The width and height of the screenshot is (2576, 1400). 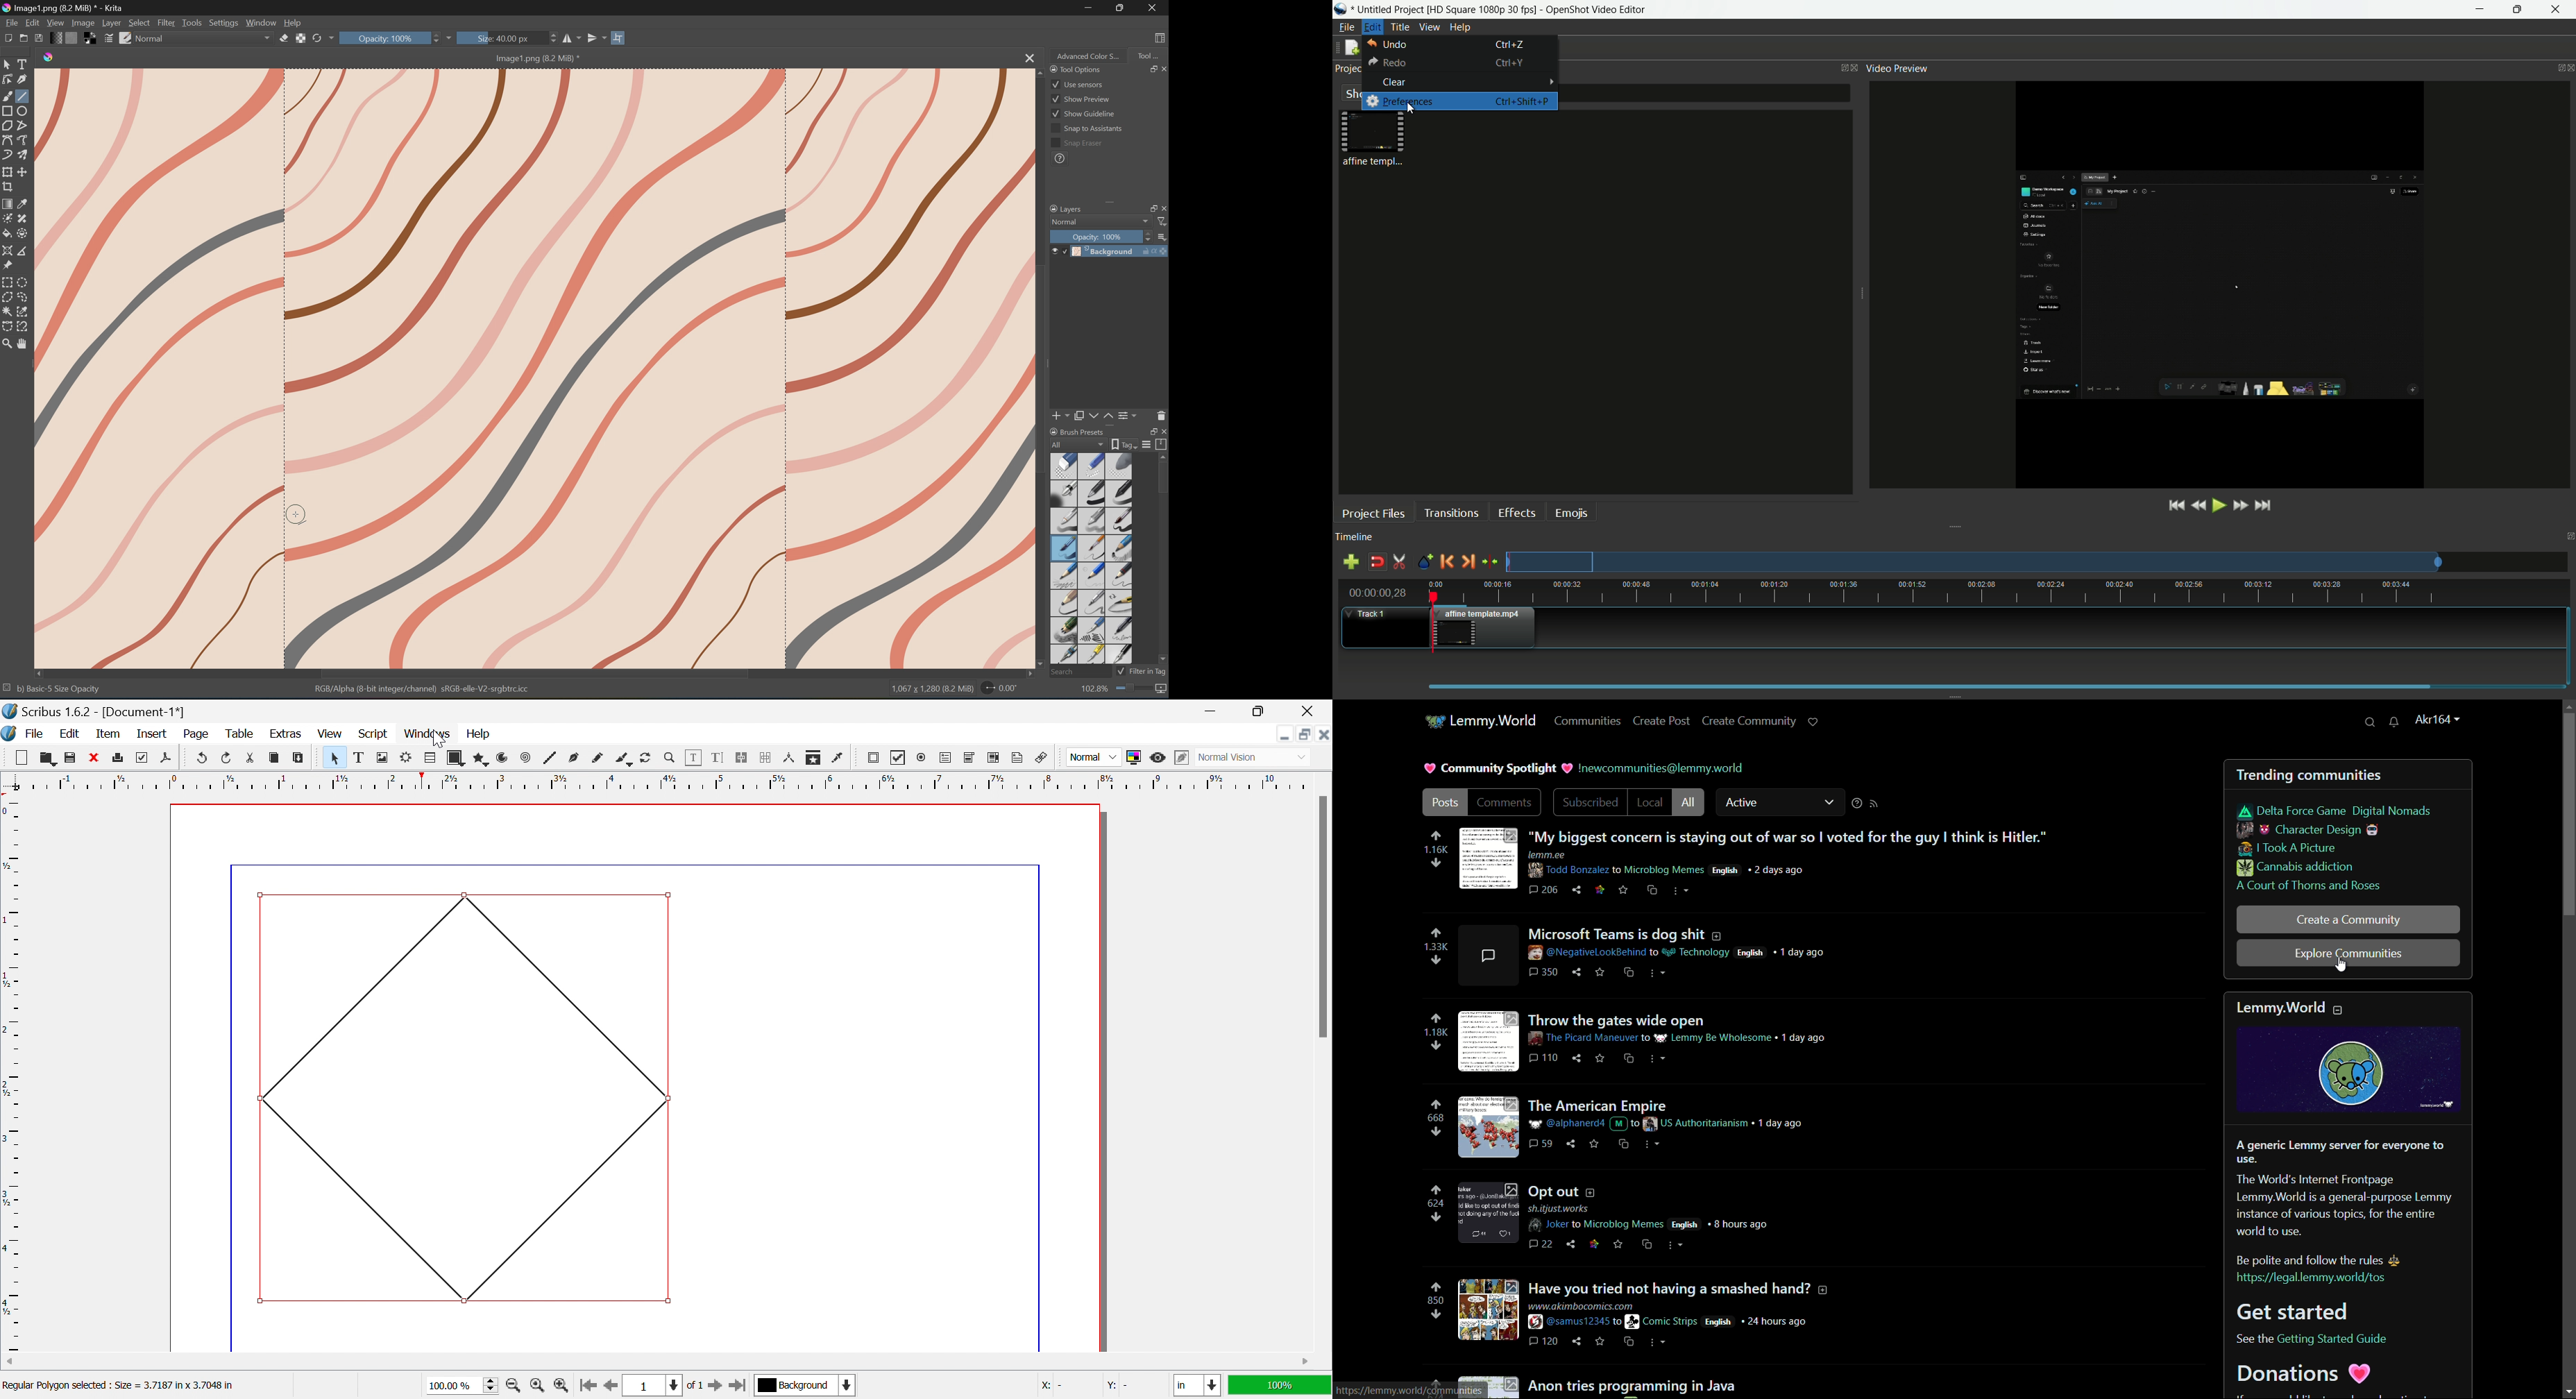 What do you see at coordinates (58, 689) in the screenshot?
I see `bj Basic- 5 Size Opacity` at bounding box center [58, 689].